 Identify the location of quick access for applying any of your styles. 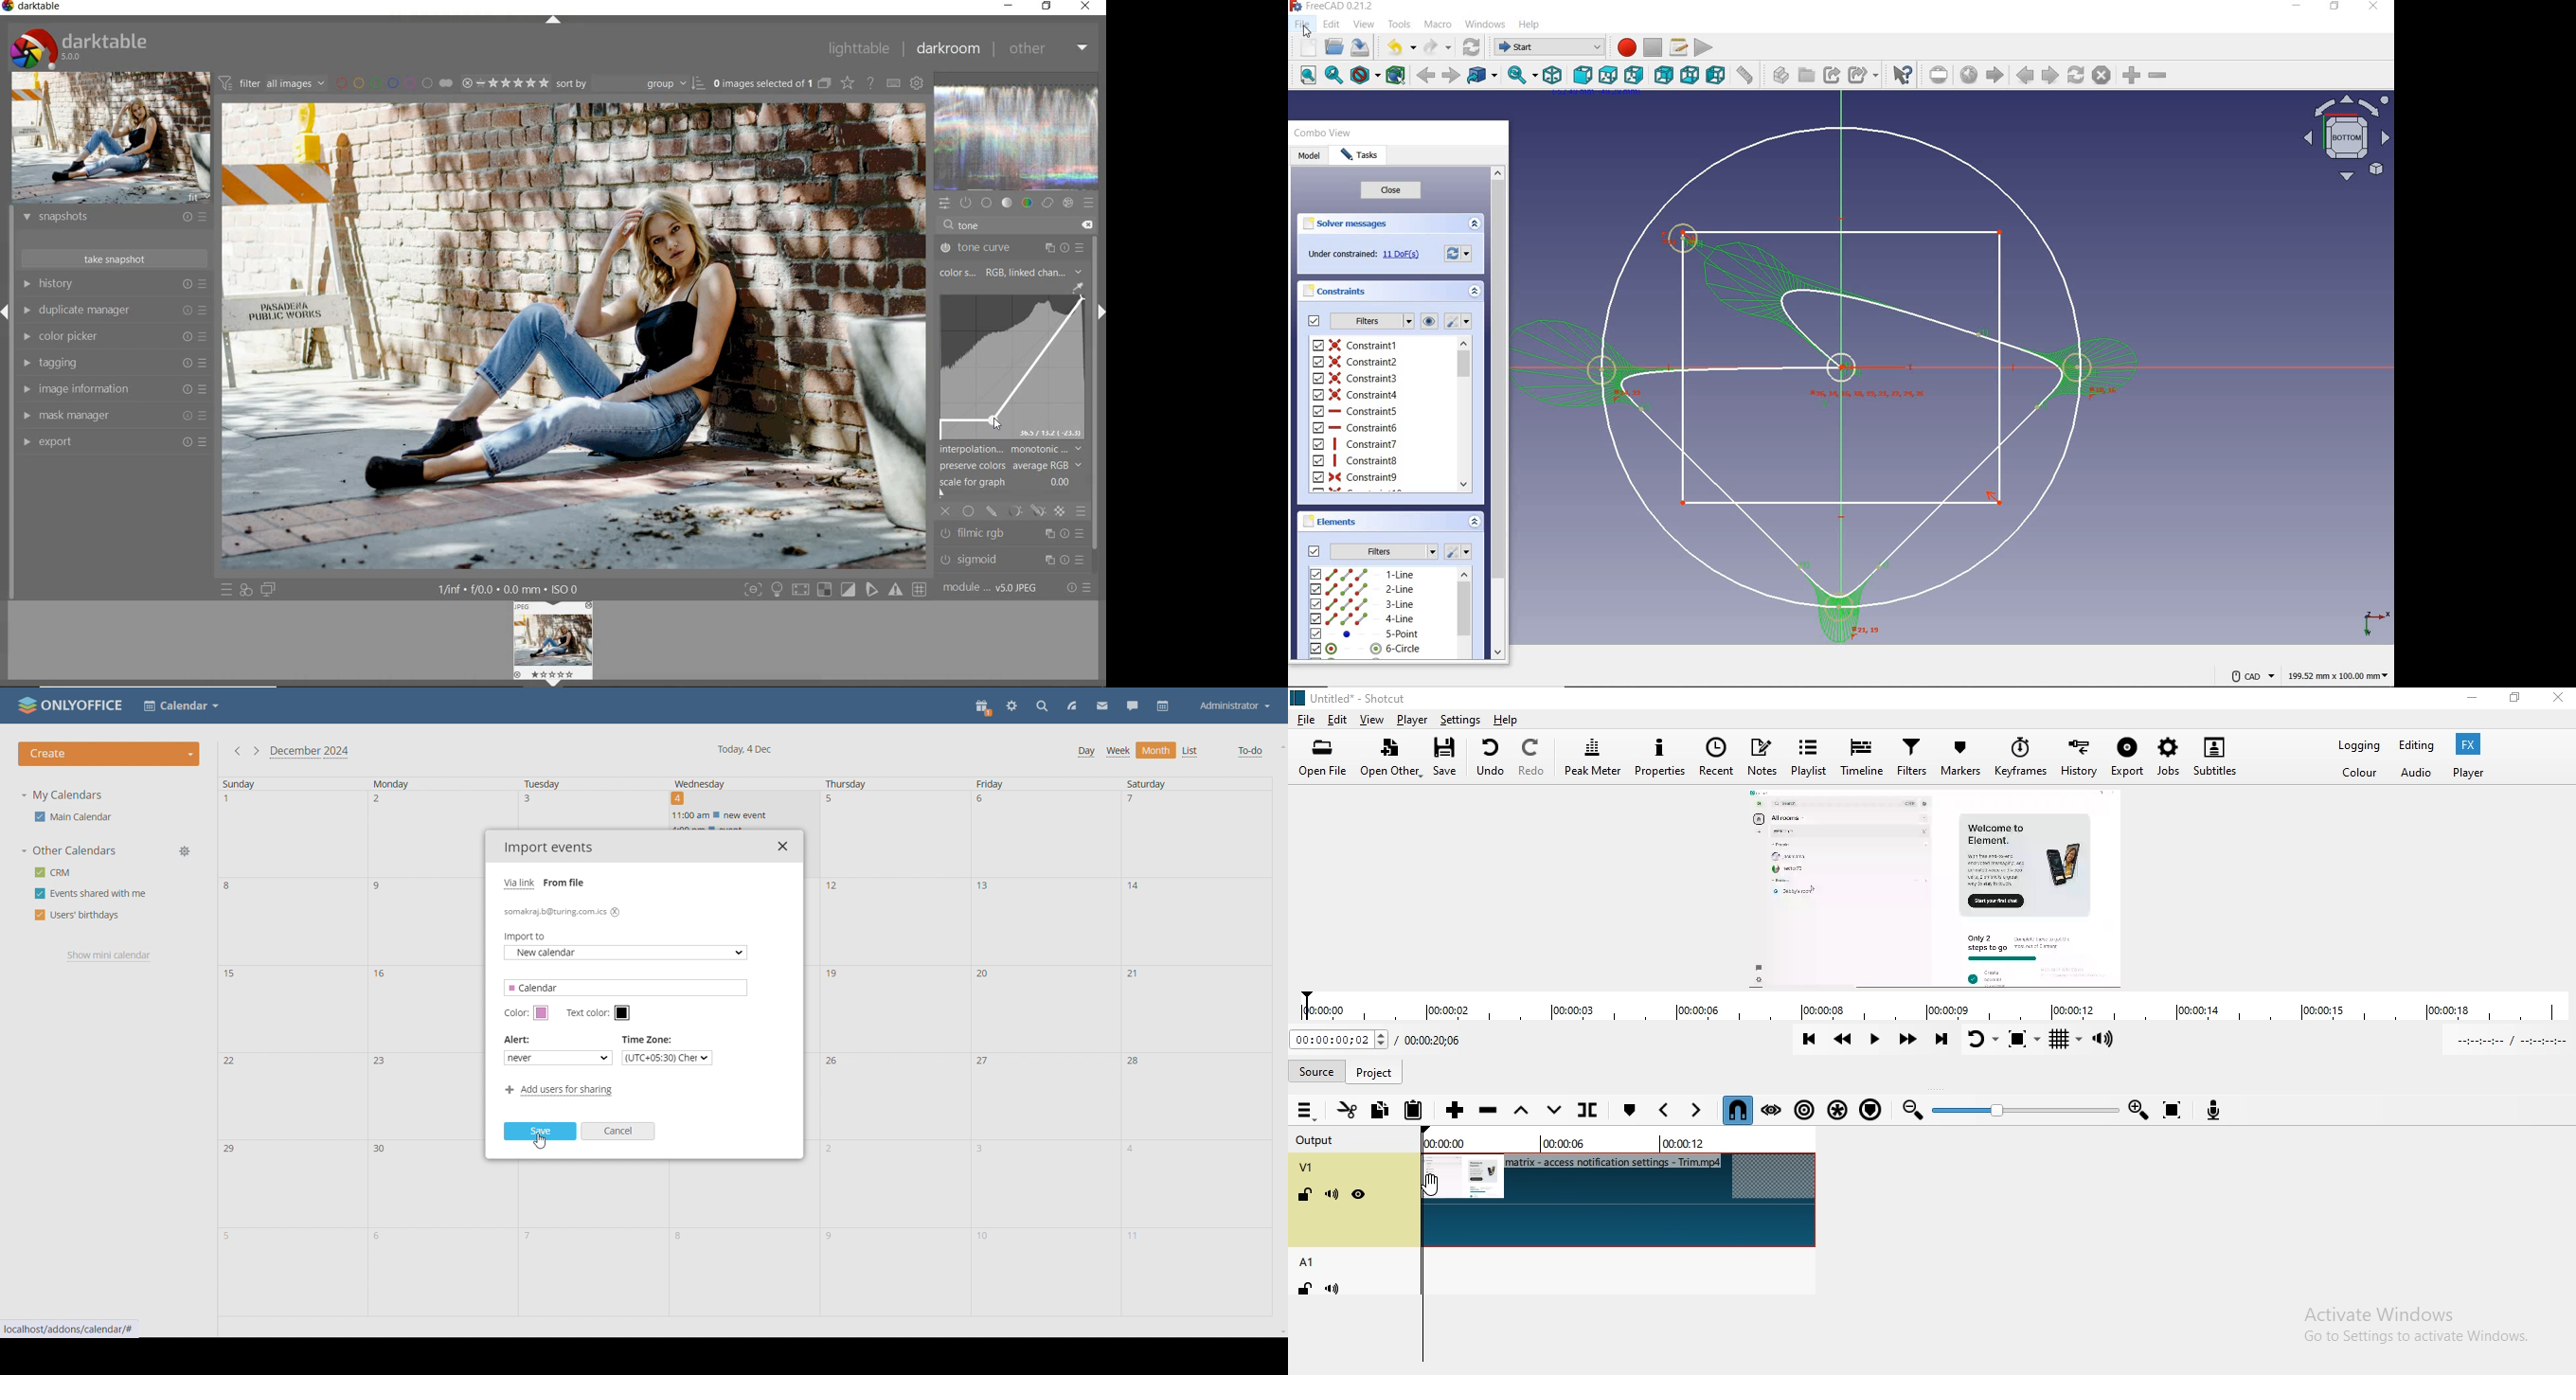
(246, 590).